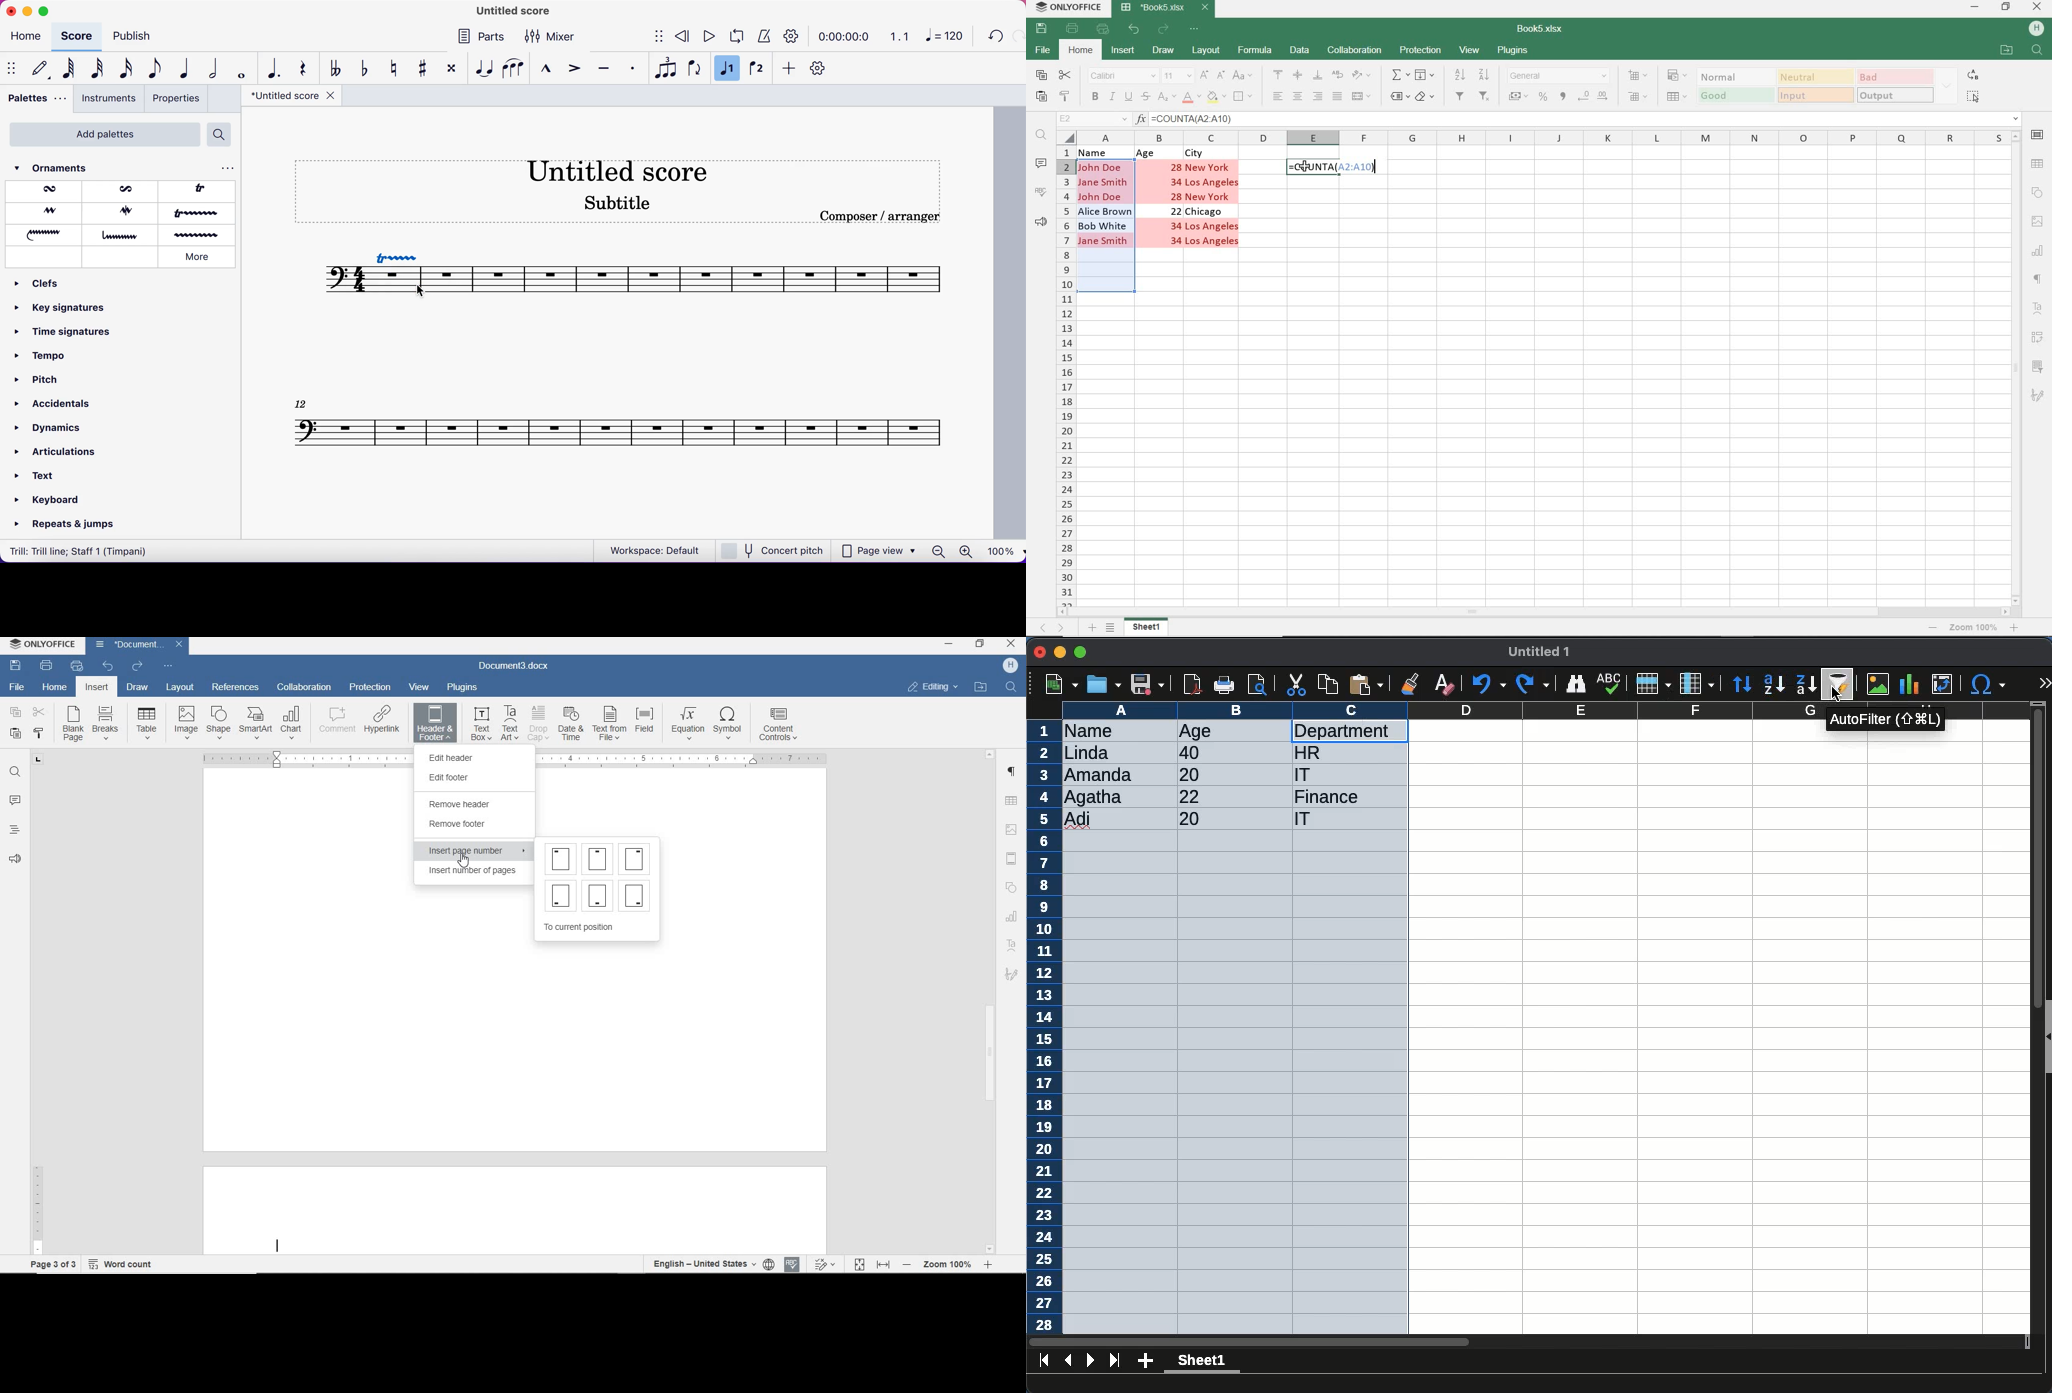  What do you see at coordinates (198, 214) in the screenshot?
I see `extended trill` at bounding box center [198, 214].